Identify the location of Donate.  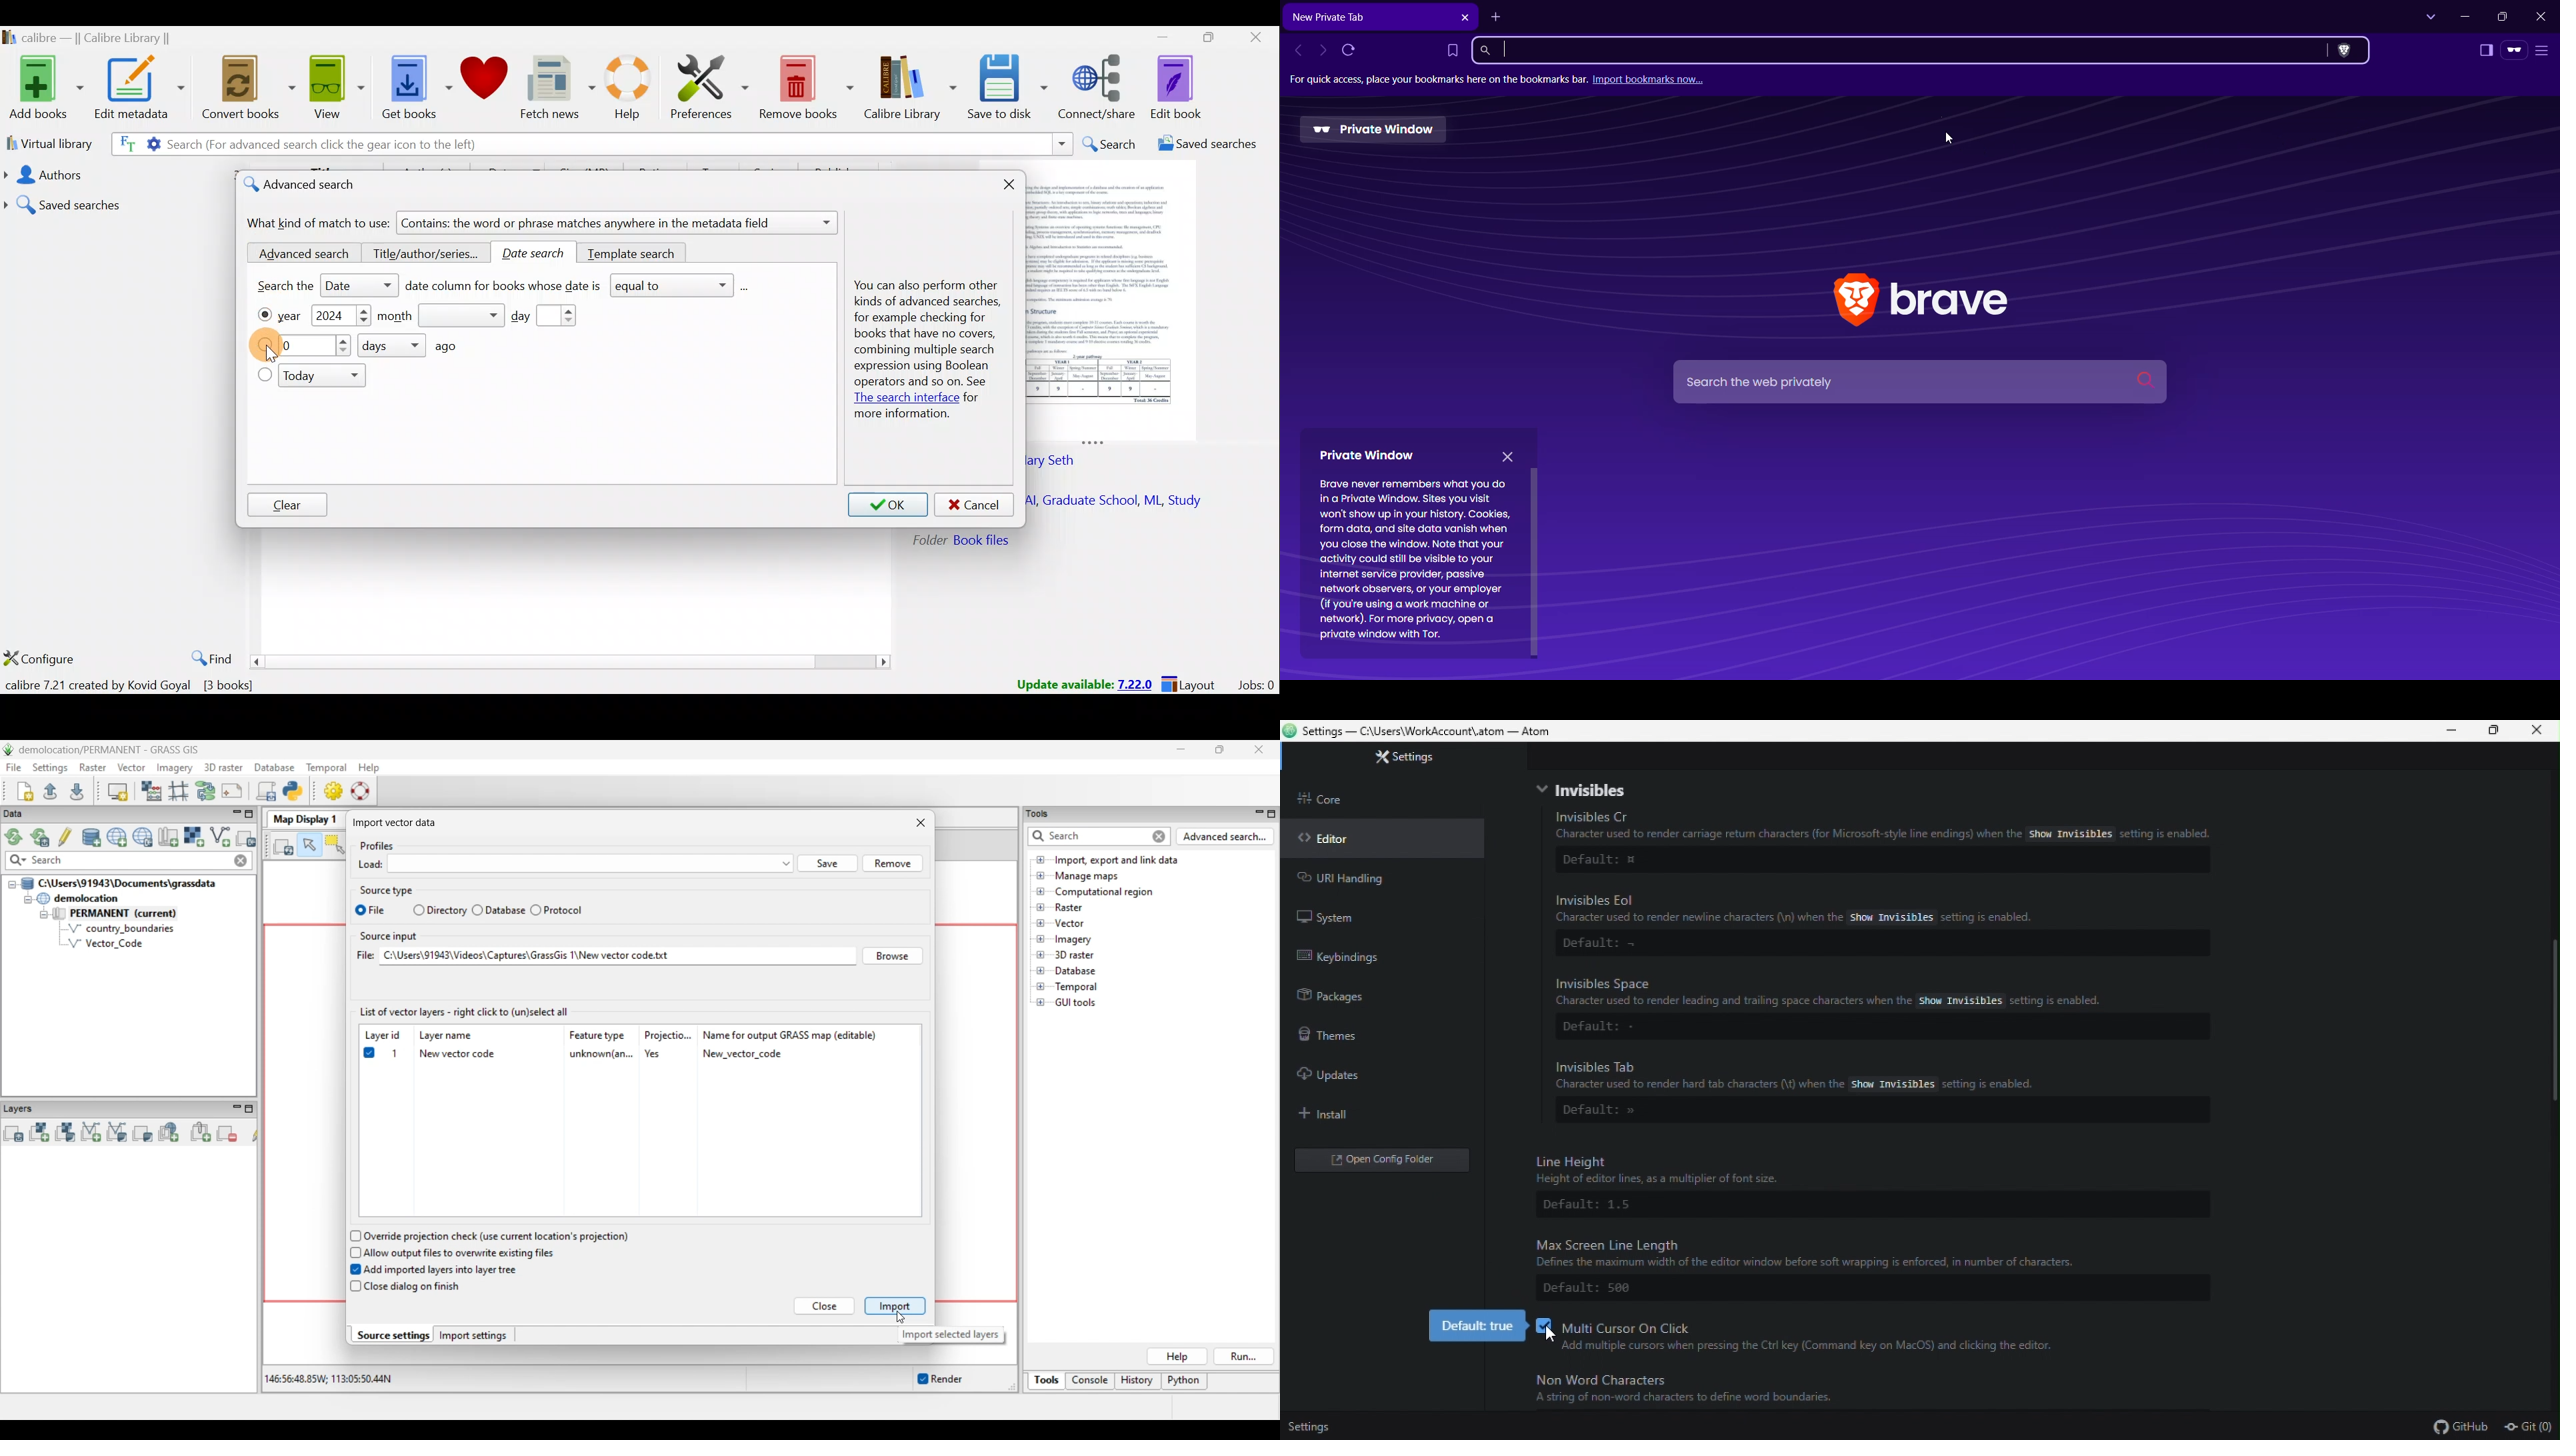
(483, 80).